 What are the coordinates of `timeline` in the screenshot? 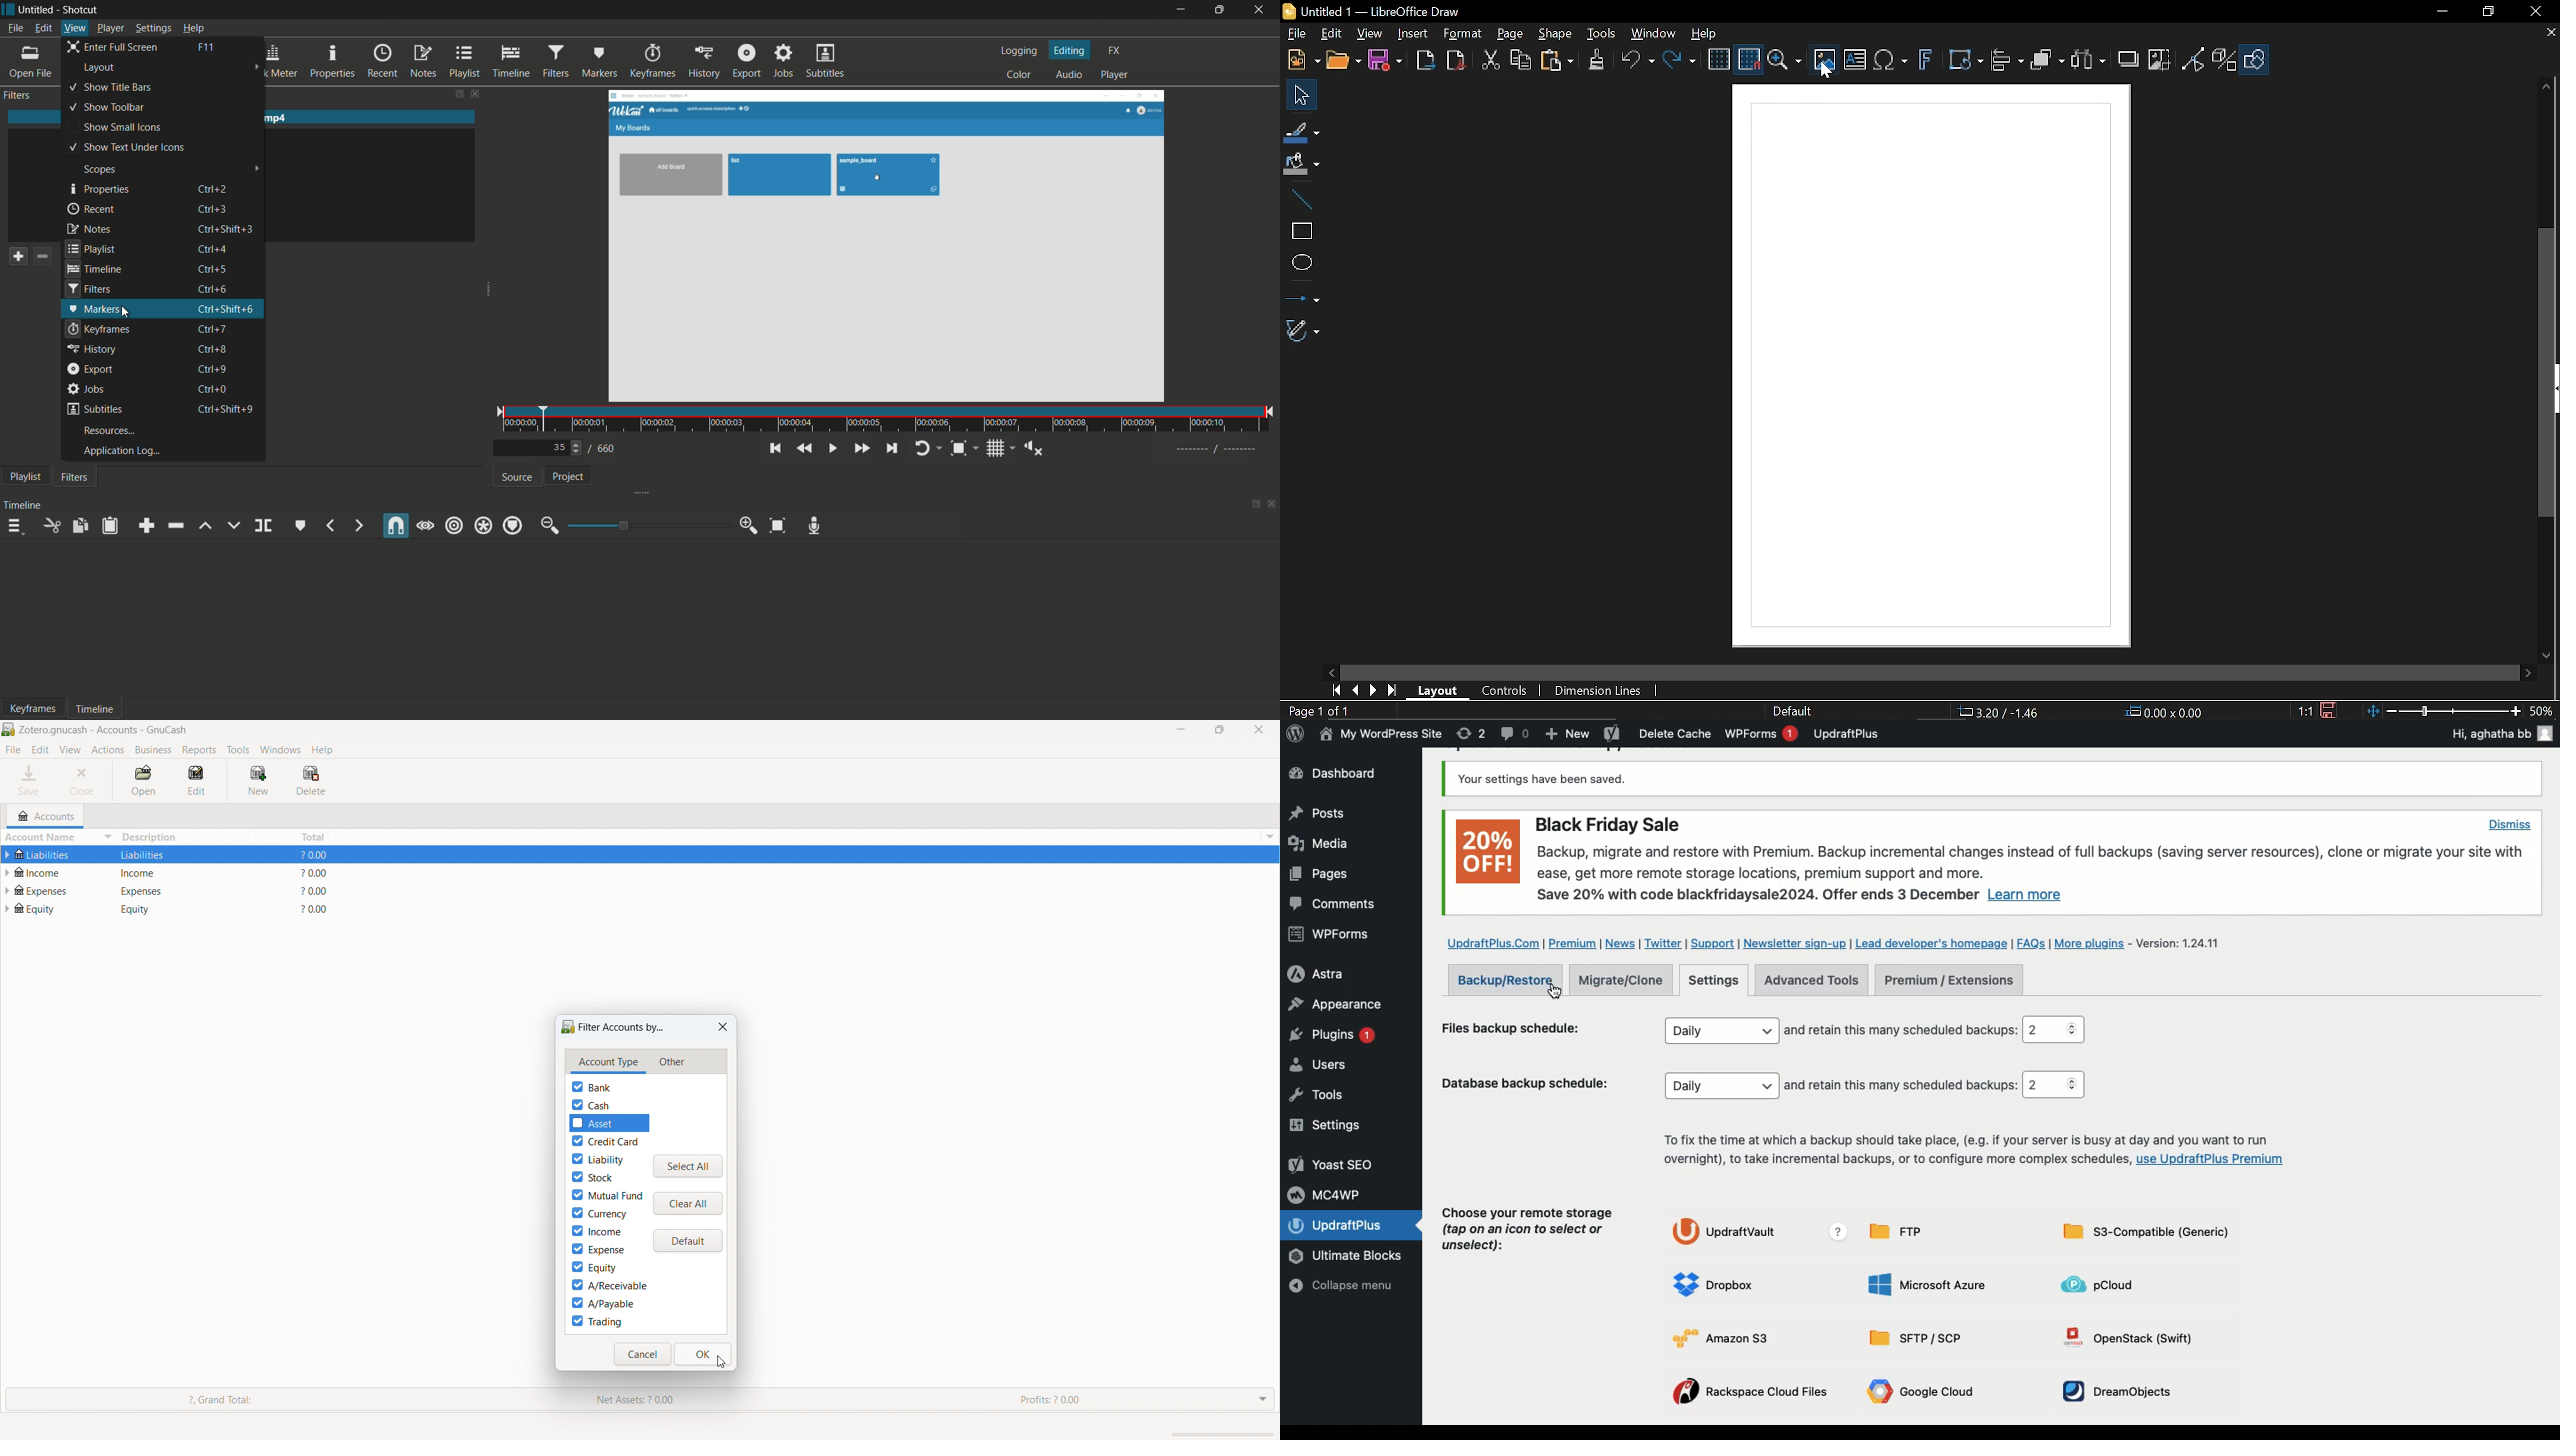 It's located at (92, 270).